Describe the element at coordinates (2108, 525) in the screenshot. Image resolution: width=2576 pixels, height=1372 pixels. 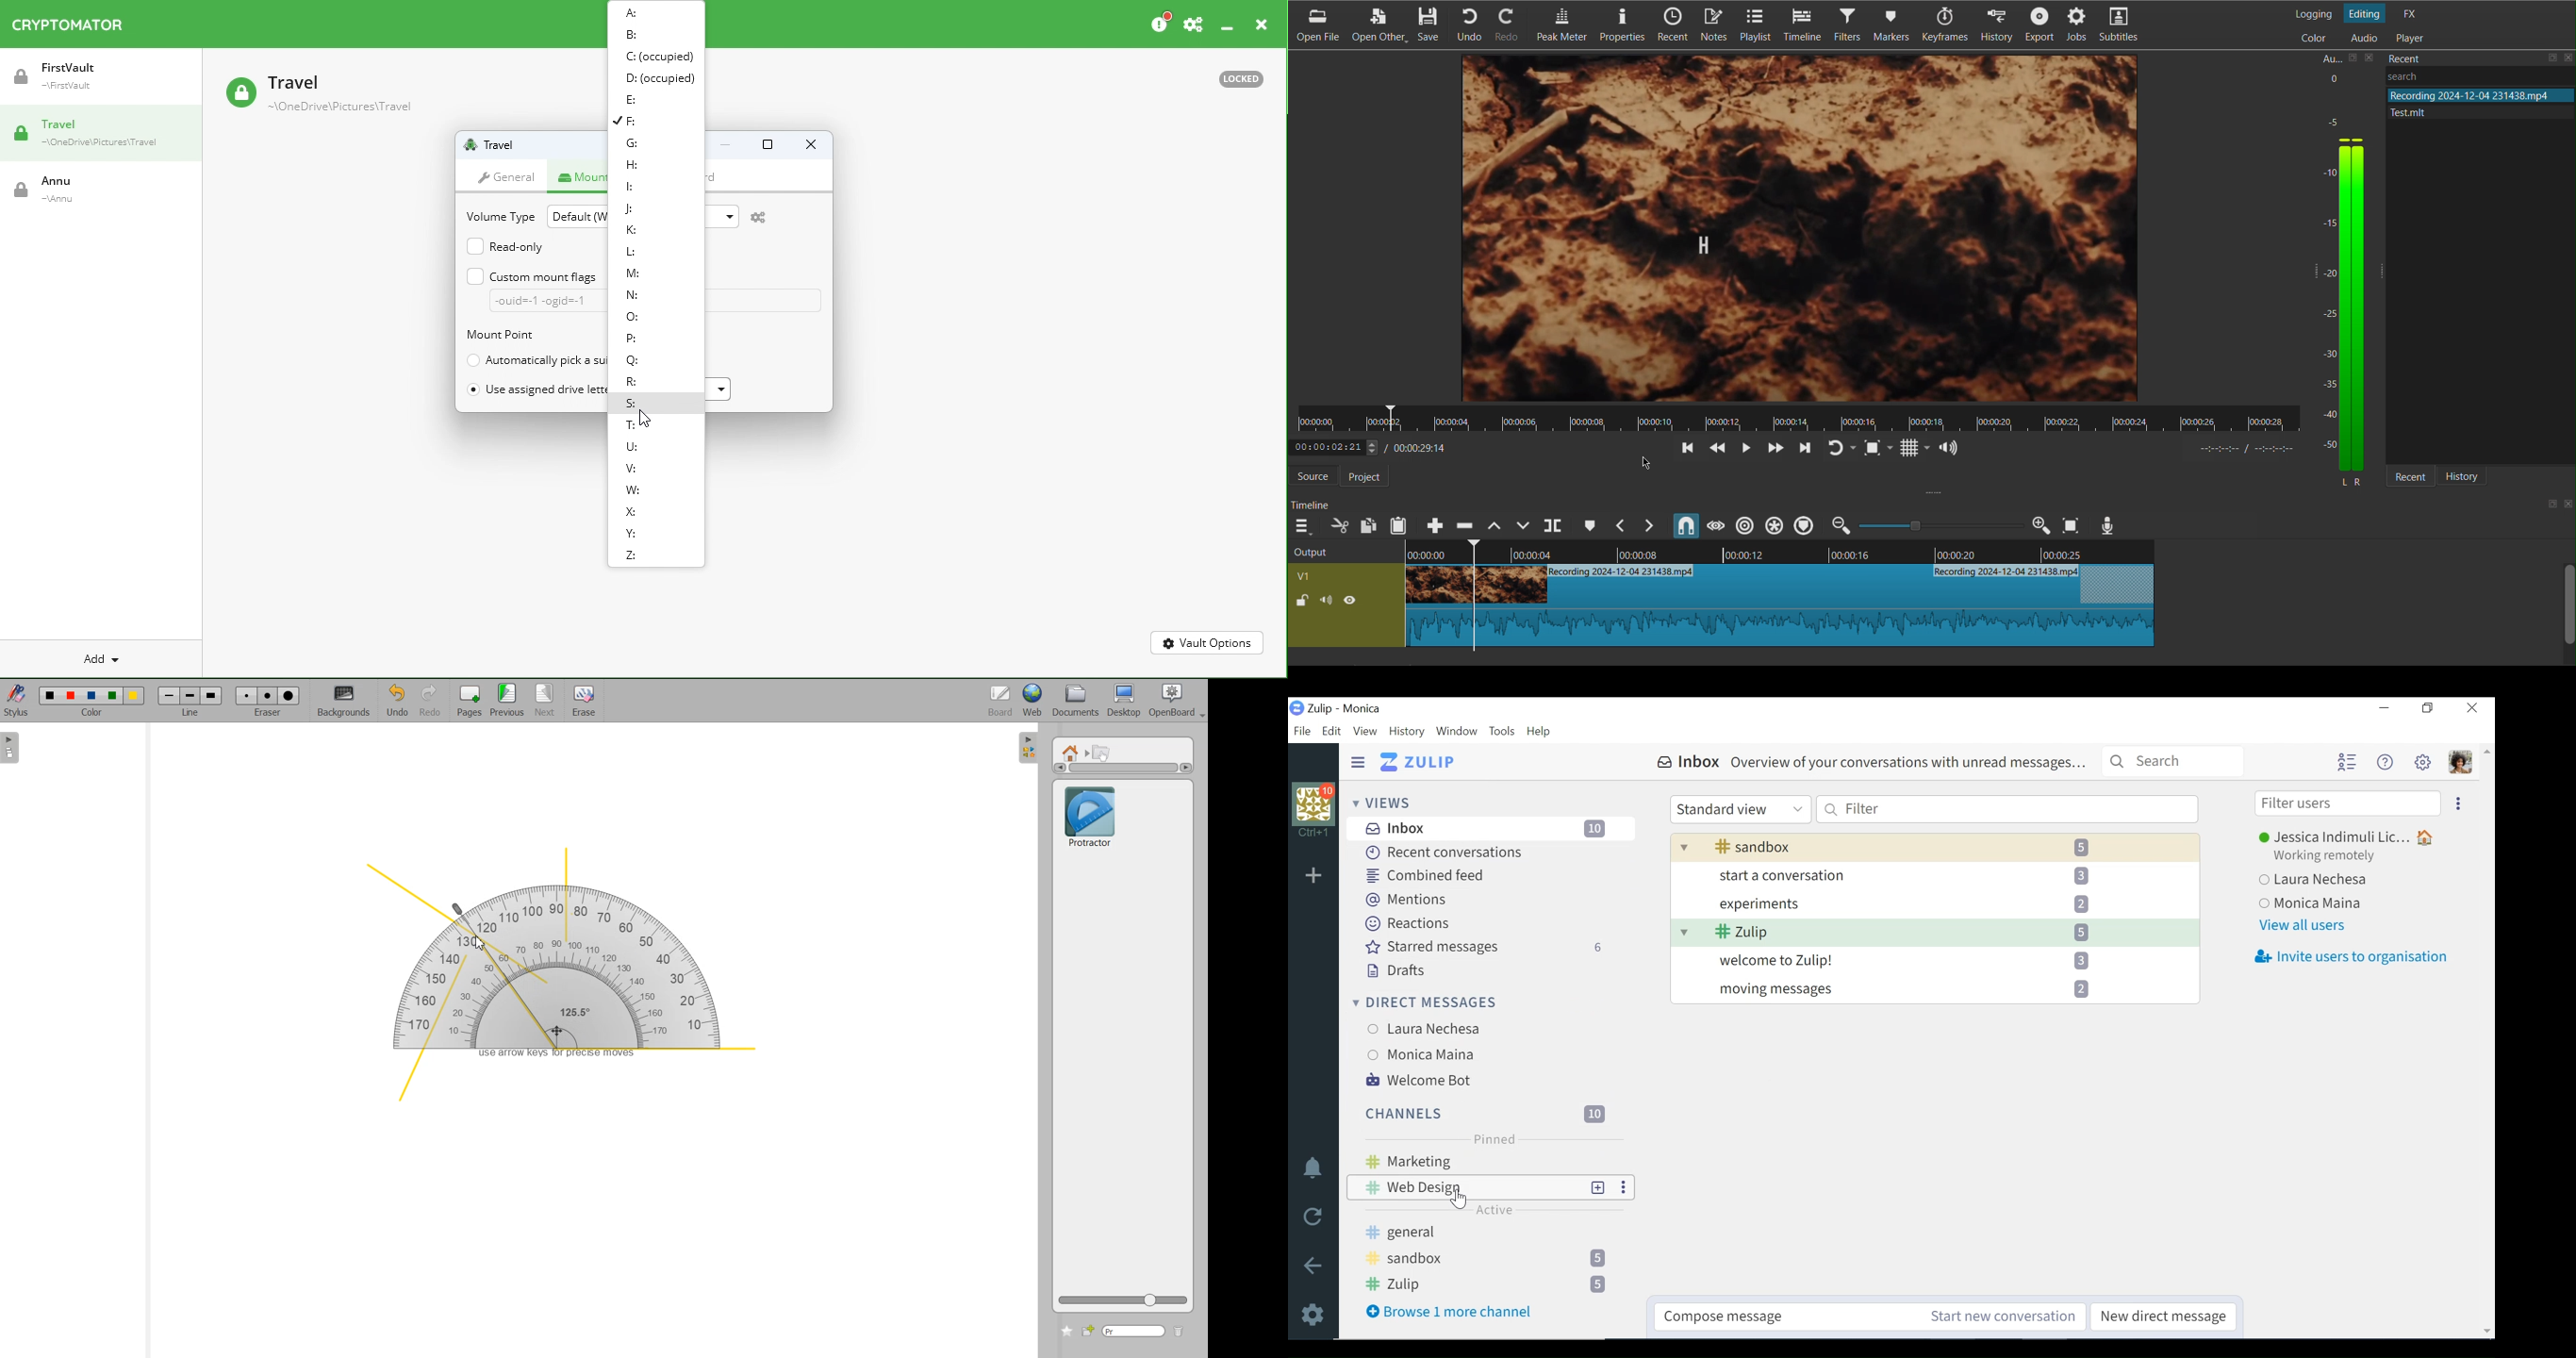
I see `Mic` at that location.